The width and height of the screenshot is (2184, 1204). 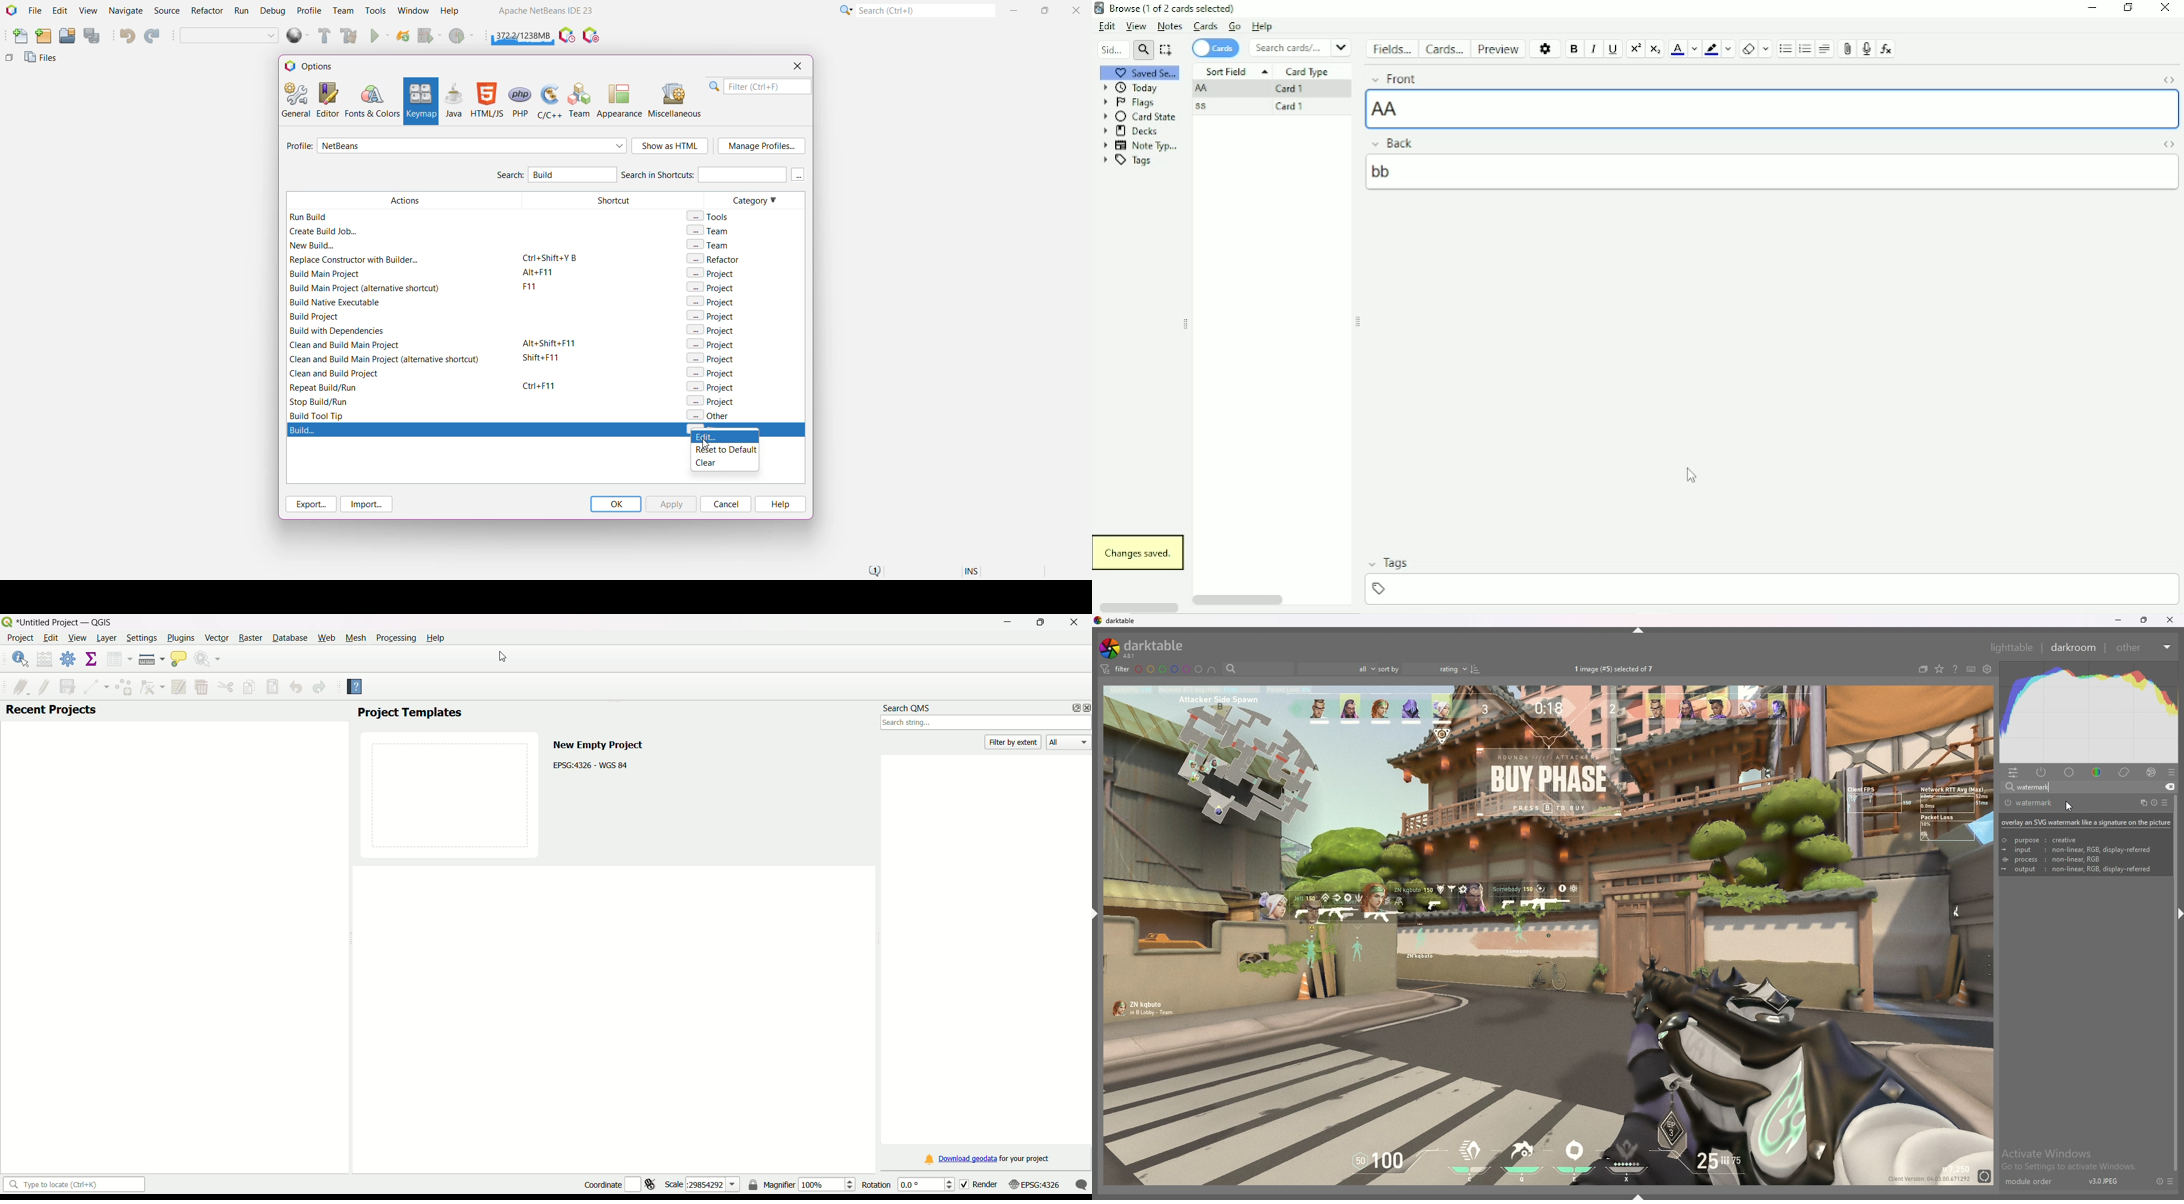 I want to click on Card 1, so click(x=1296, y=108).